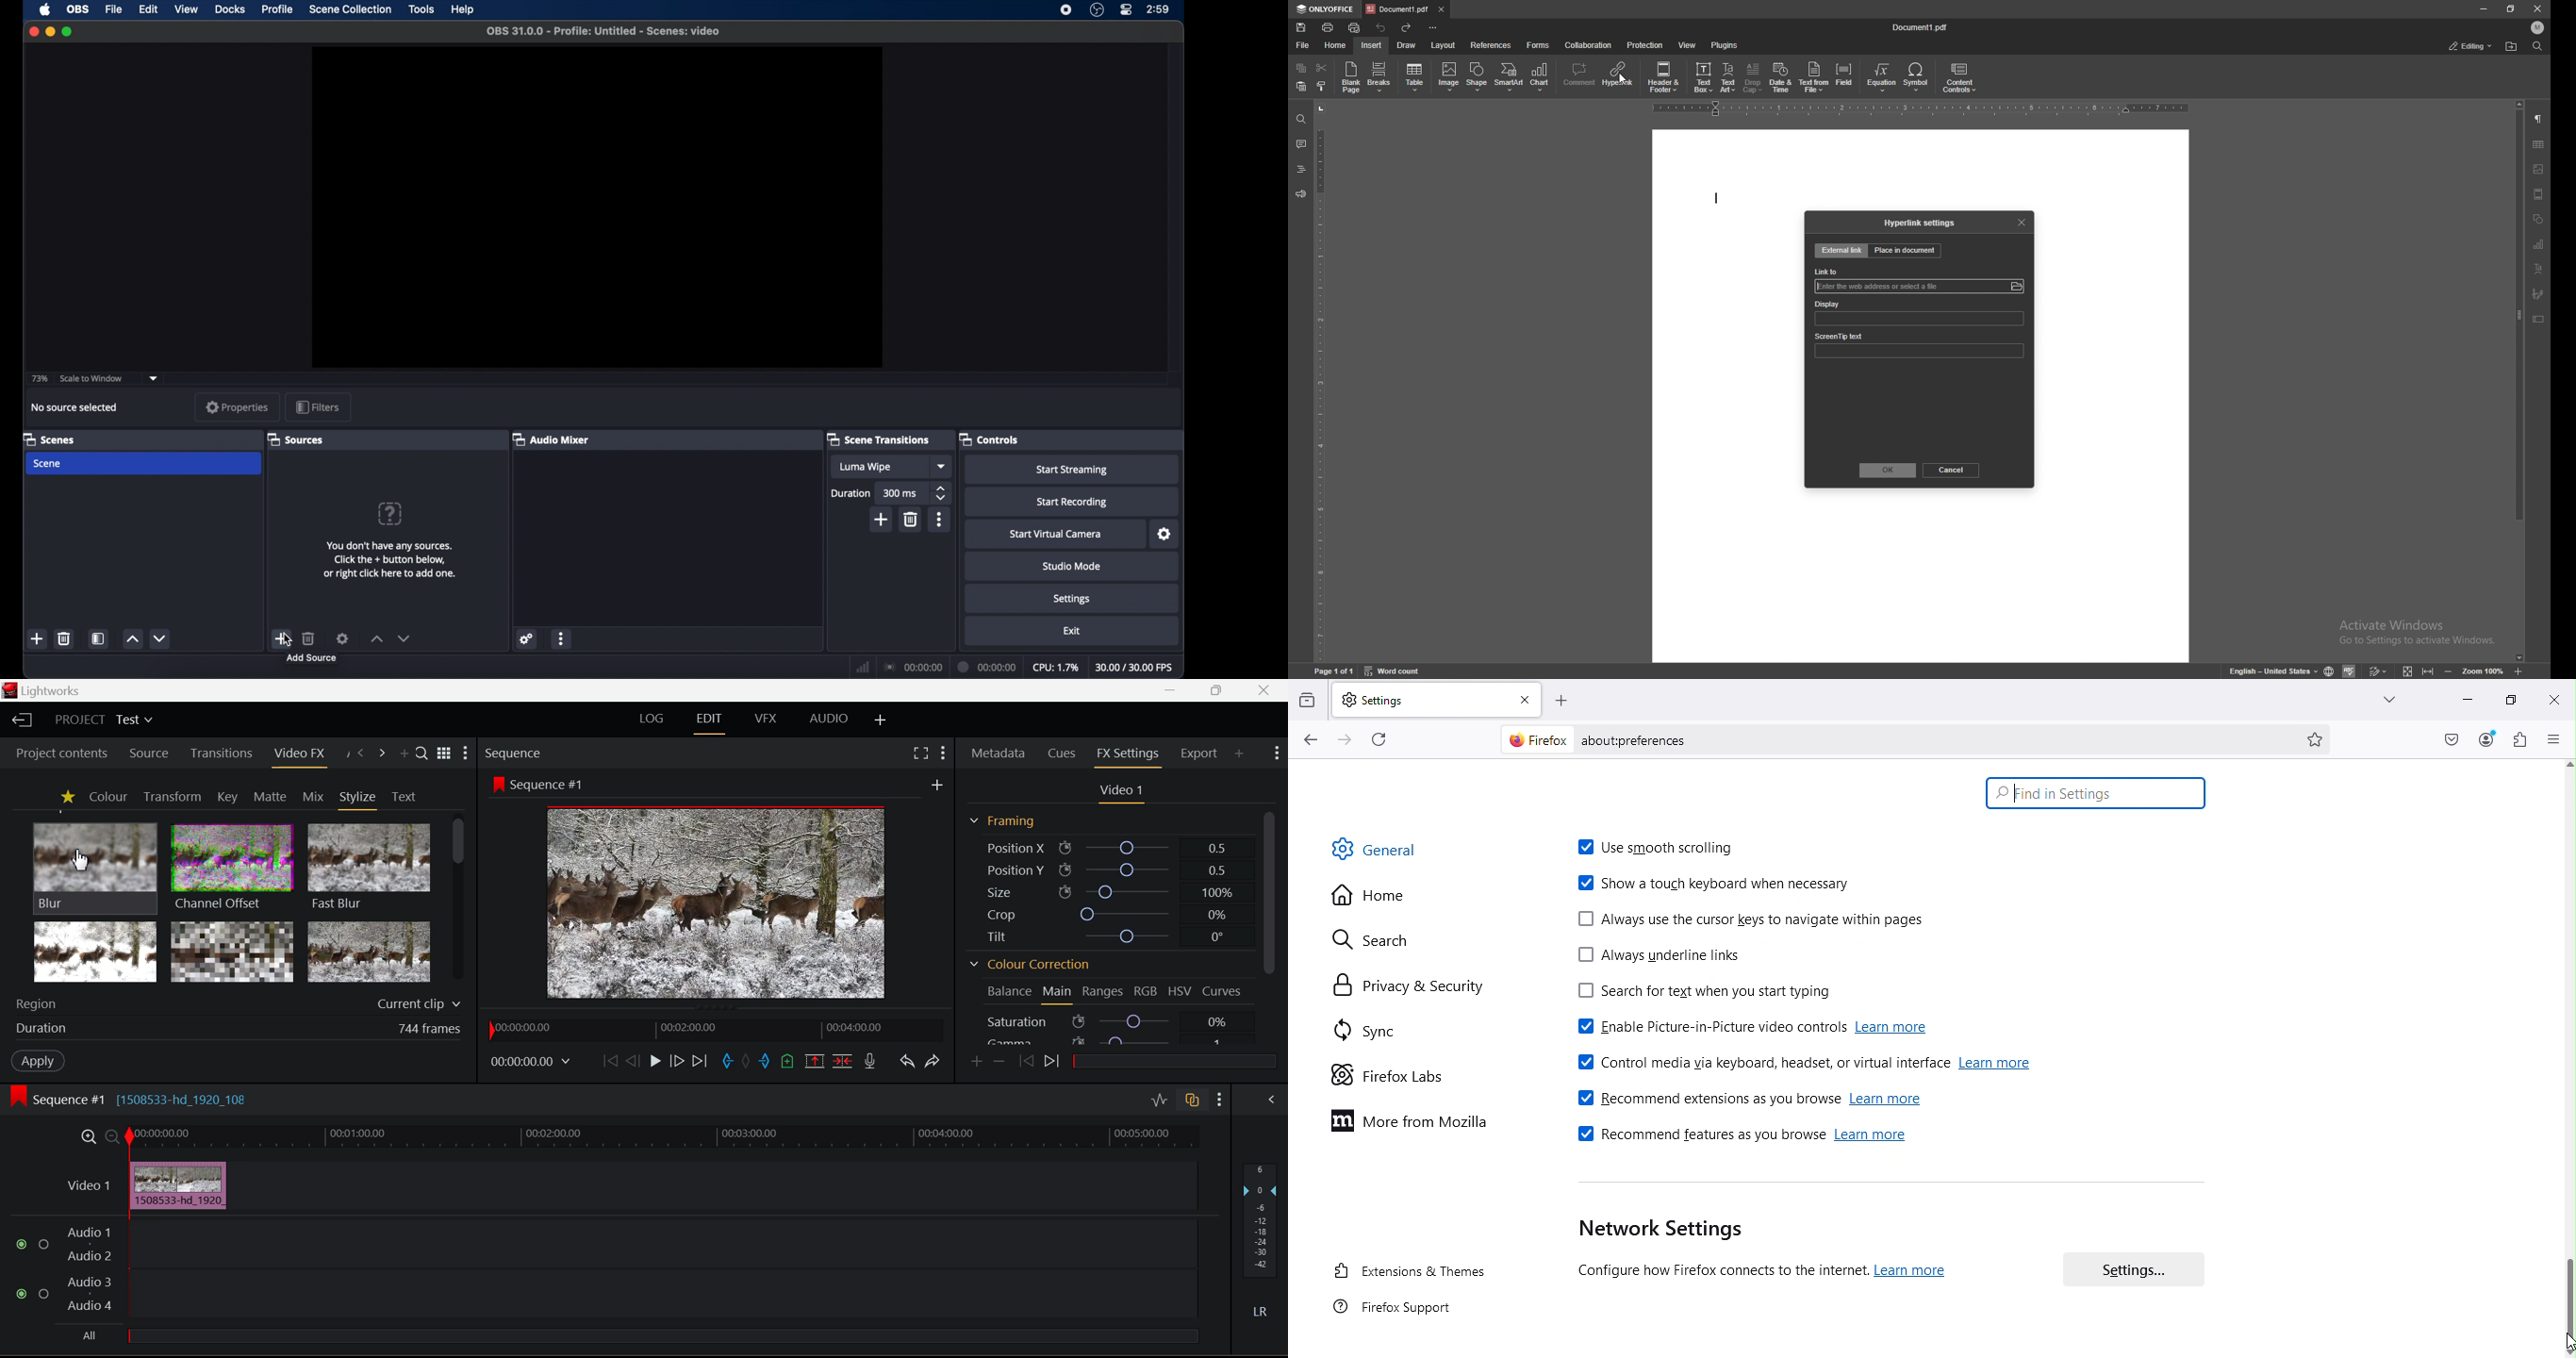 Image resolution: width=2576 pixels, height=1372 pixels. What do you see at coordinates (1562, 698) in the screenshot?
I see `Open a new tab` at bounding box center [1562, 698].